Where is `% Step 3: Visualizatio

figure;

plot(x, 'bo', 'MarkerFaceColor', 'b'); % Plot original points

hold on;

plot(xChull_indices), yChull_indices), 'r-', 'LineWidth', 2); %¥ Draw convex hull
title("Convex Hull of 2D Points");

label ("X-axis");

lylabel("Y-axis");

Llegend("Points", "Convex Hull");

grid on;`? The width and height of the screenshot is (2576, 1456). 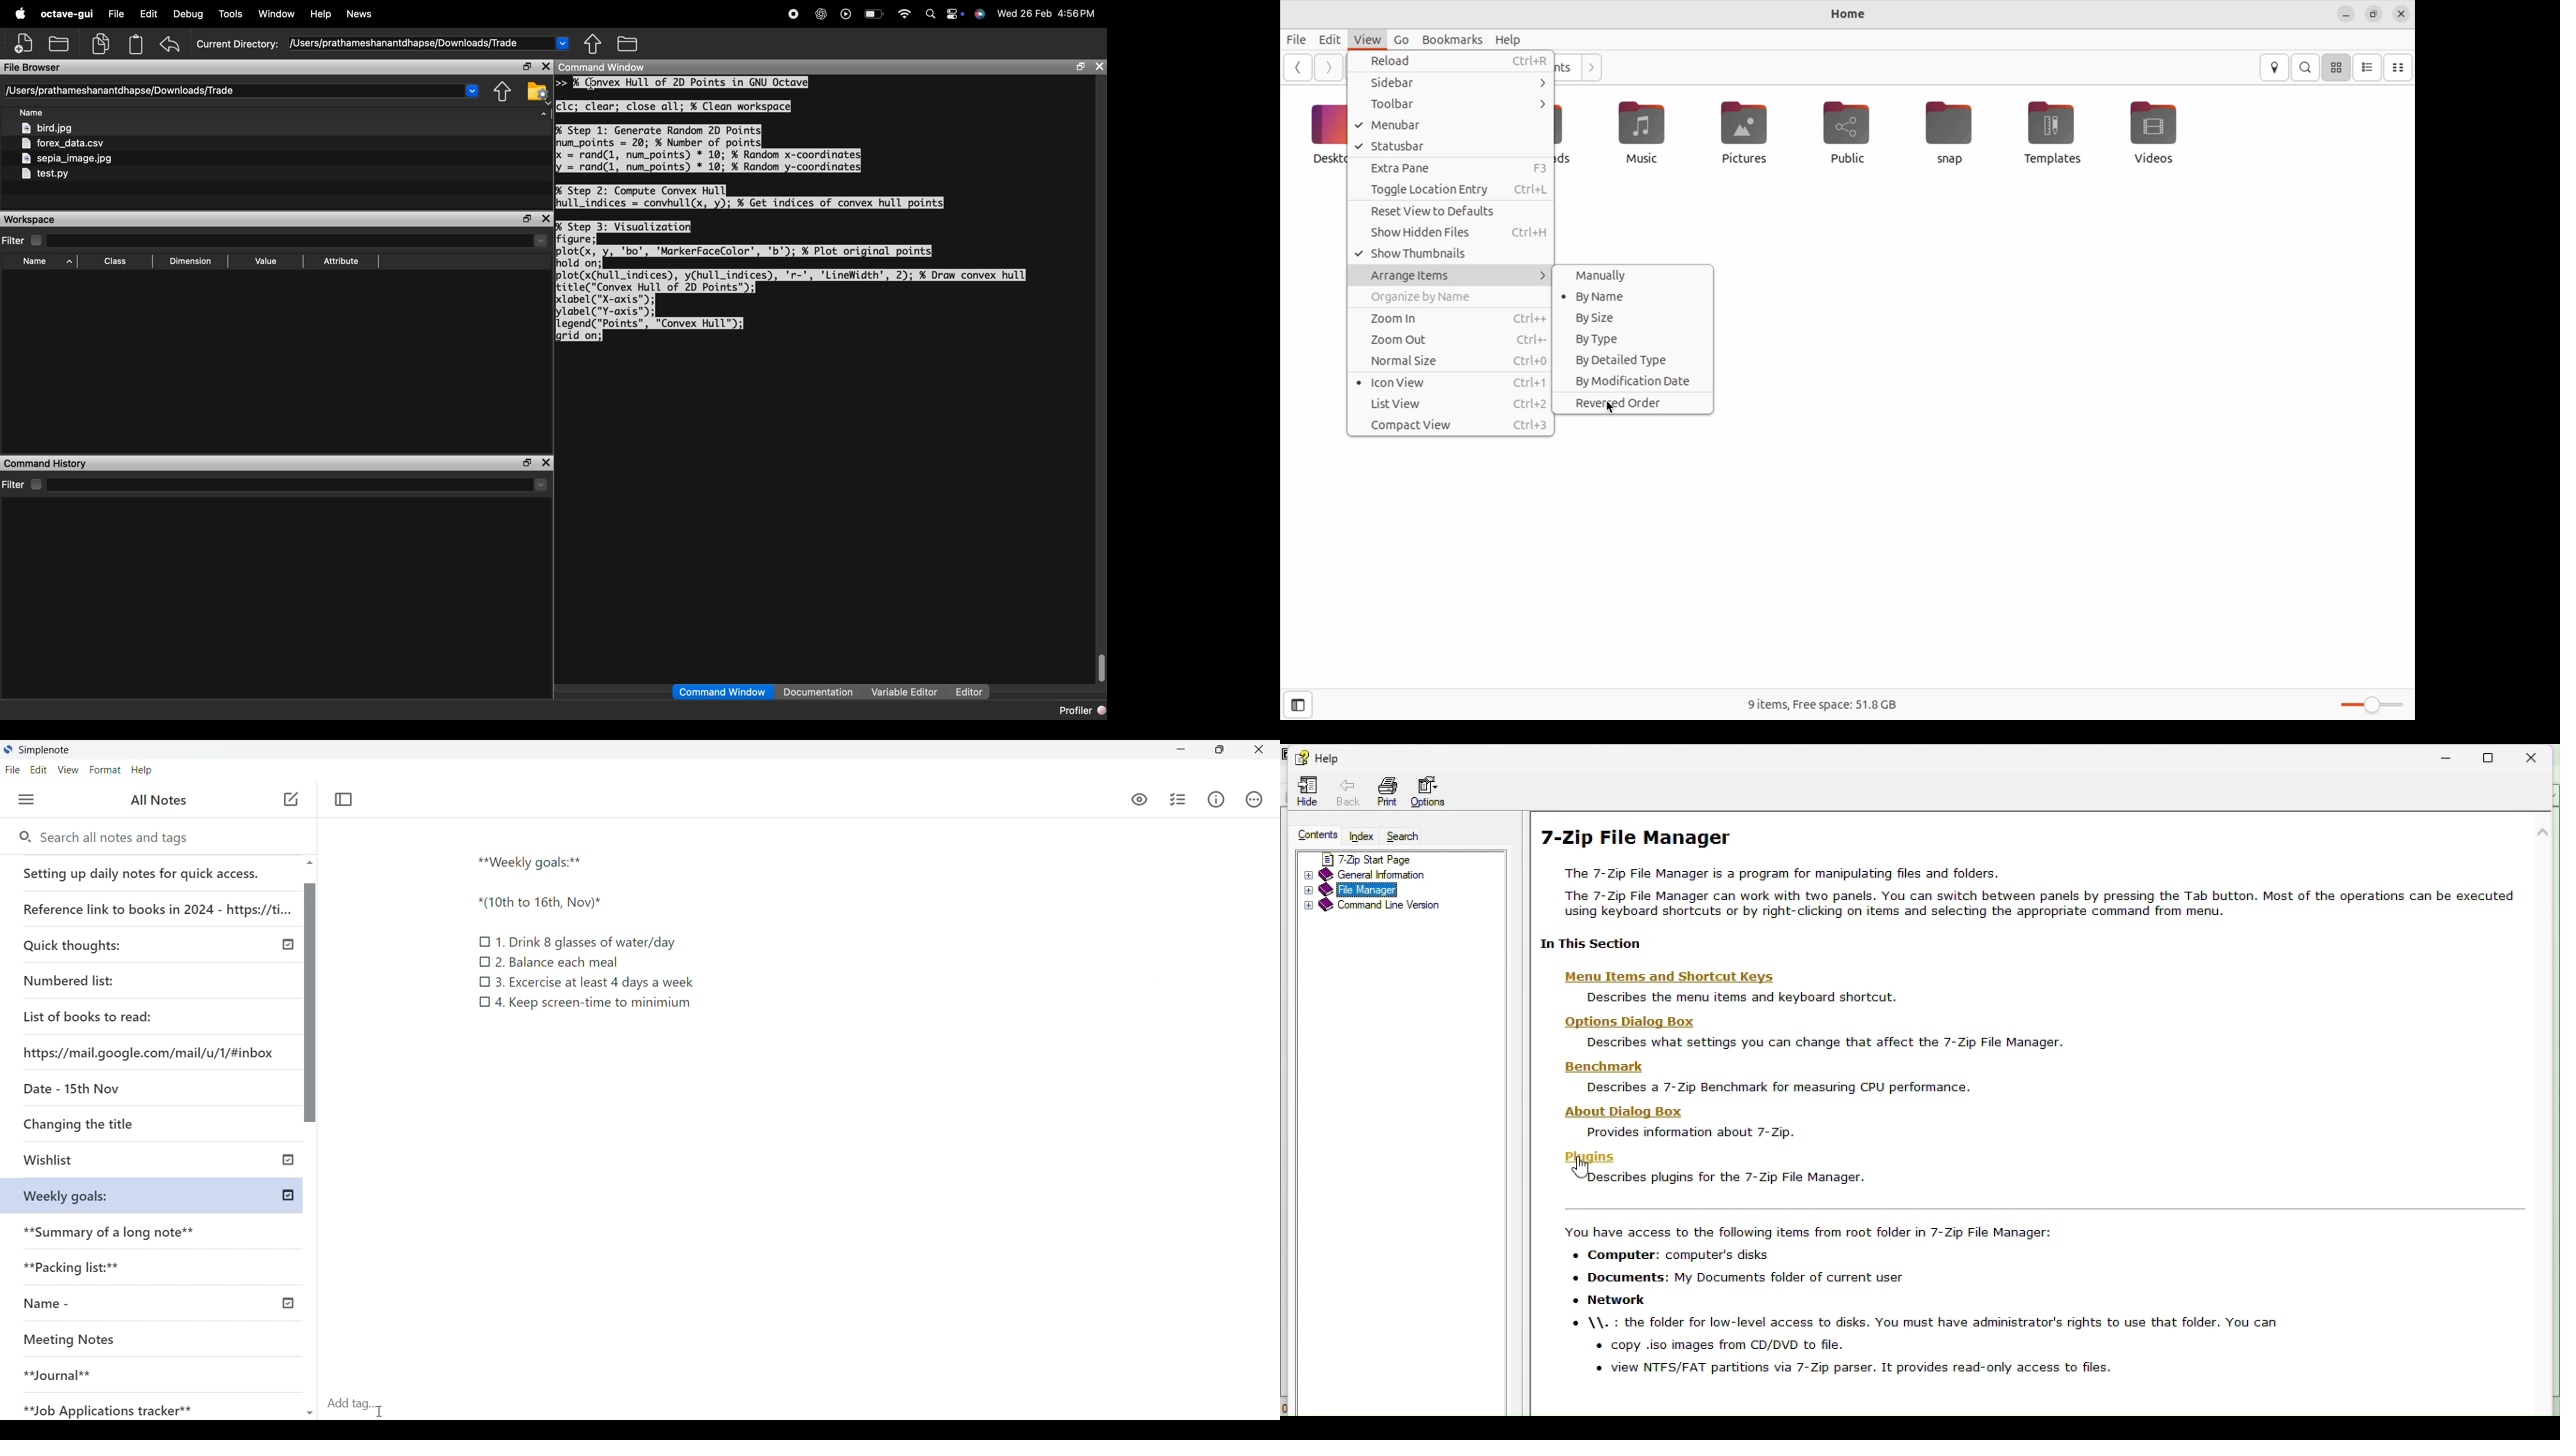 % Step 3: Visualizatio

figure;

plot(x, 'bo', 'MarkerFaceColor', 'b'); % Plot original points

hold on;

plot(xChull_indices), yChull_indices), 'r-', 'LineWidth', 2); %¥ Draw convex hull
title("Convex Hull of 2D Points");

label ("X-axis");

lylabel("Y-axis");

Llegend("Points", "Convex Hull");

grid on; is located at coordinates (792, 282).